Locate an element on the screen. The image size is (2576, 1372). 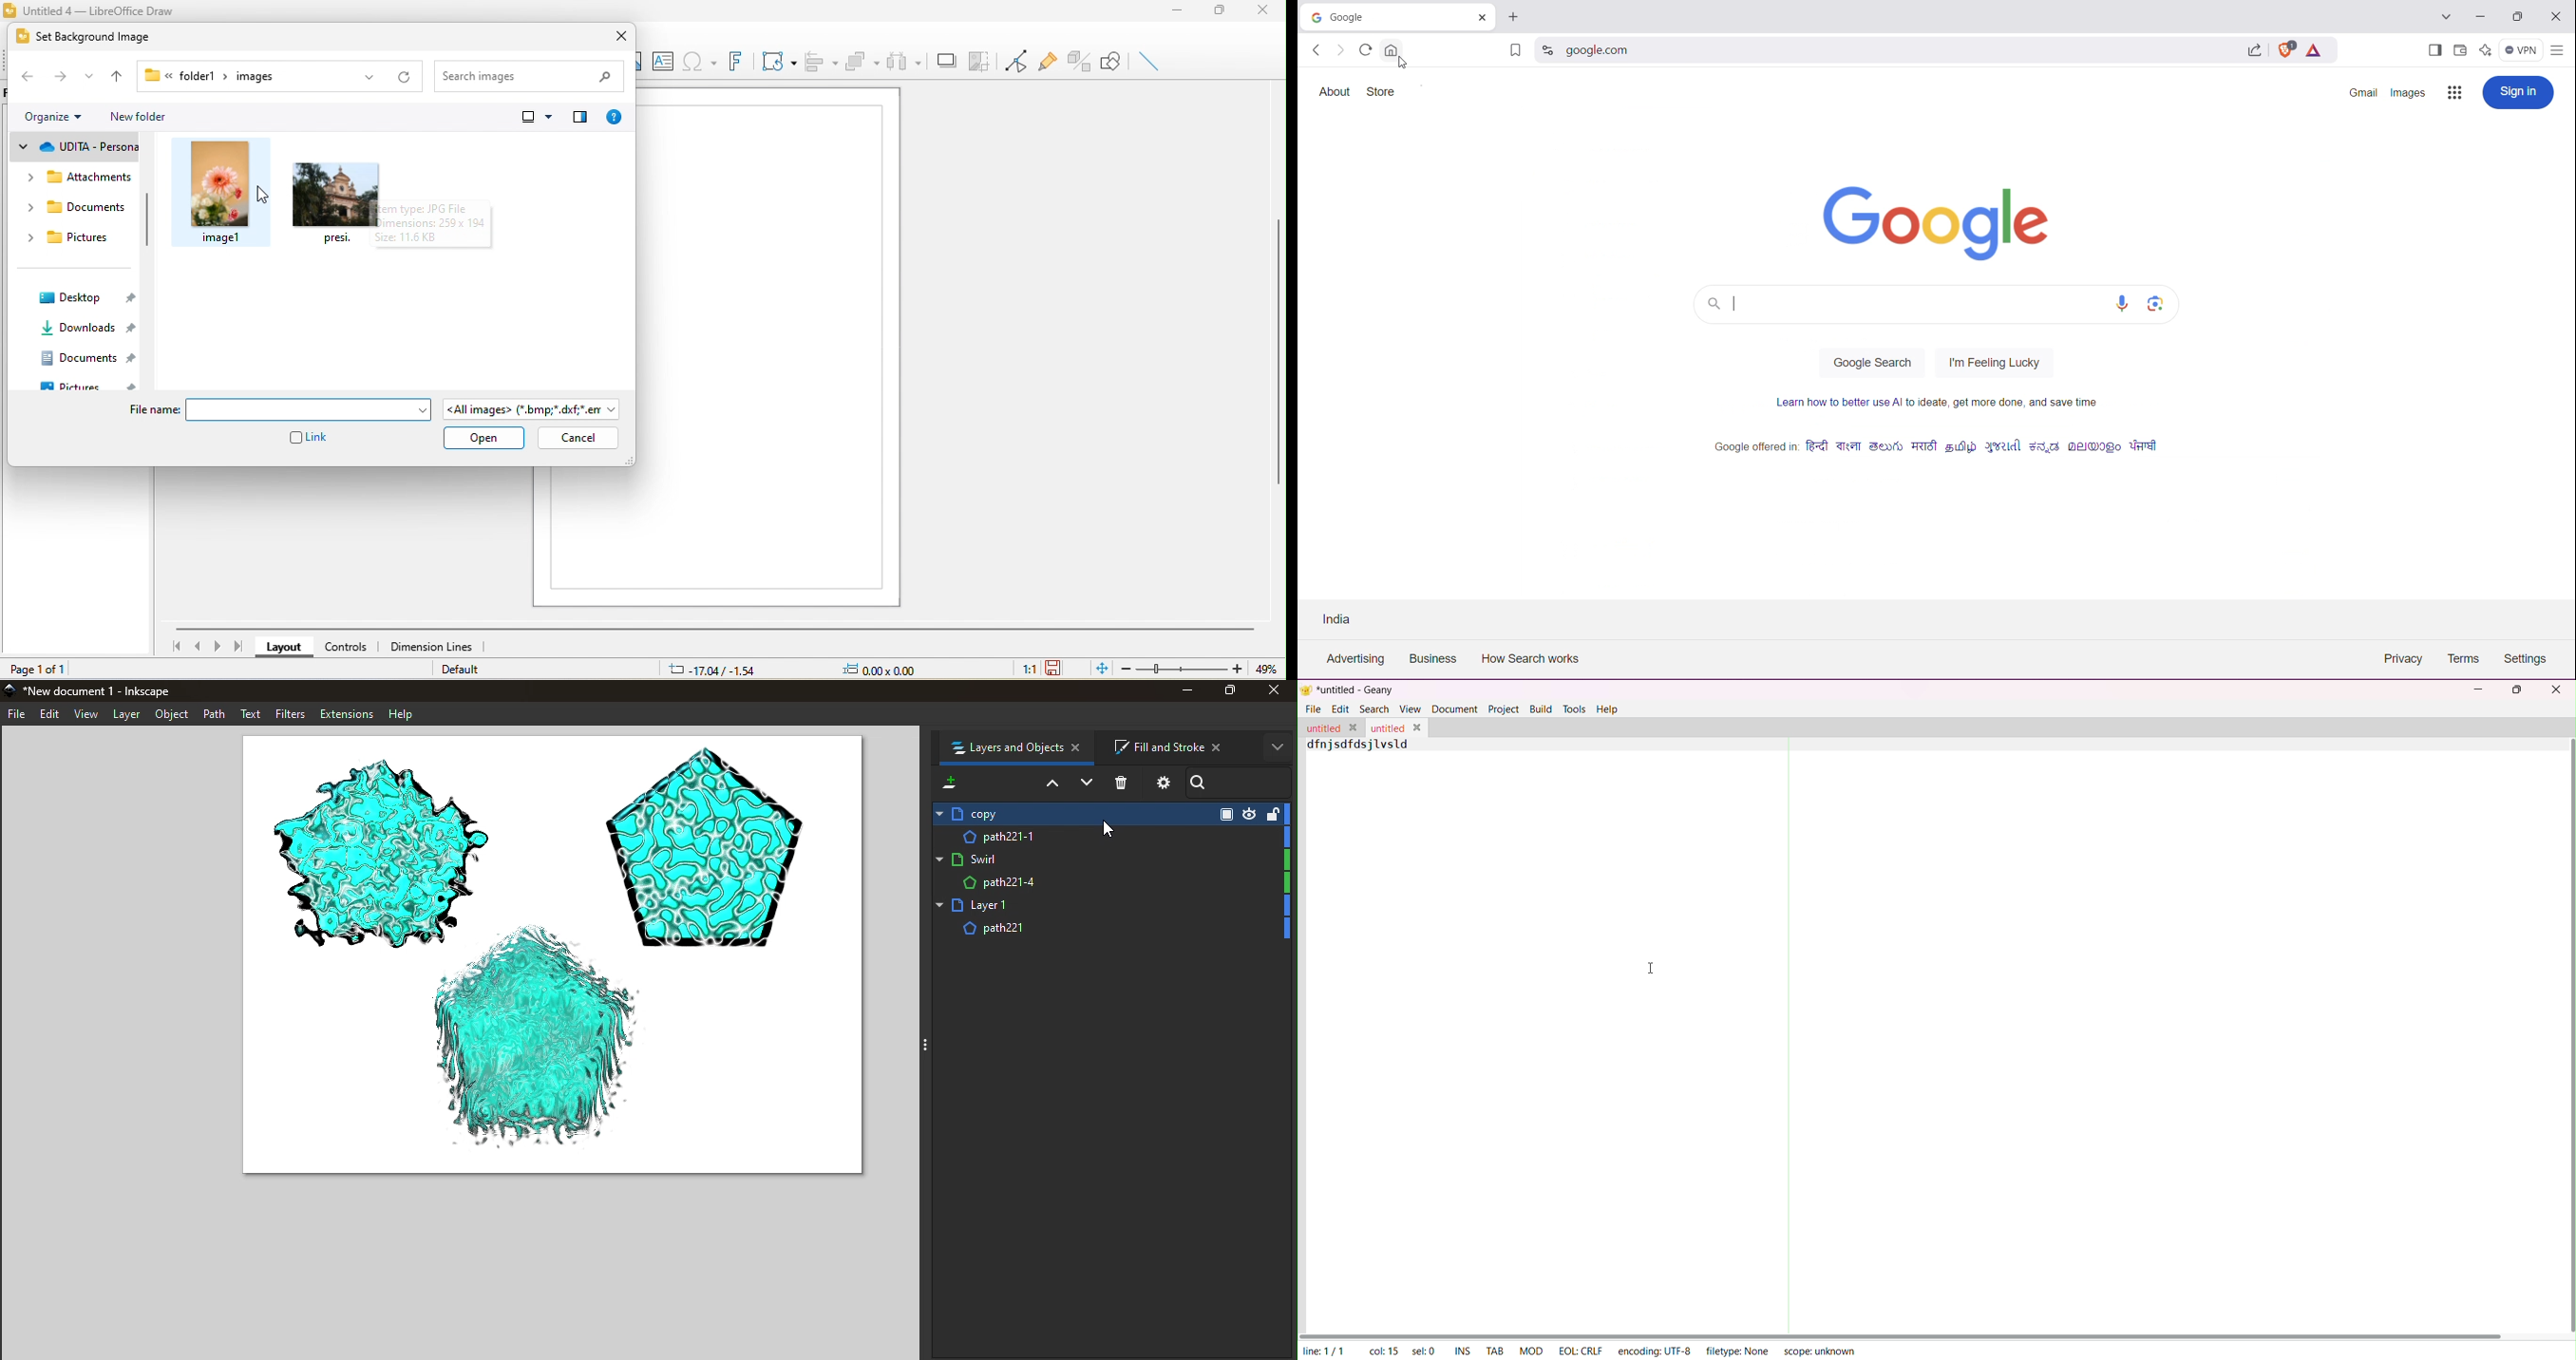
swirl  is located at coordinates (1110, 858).